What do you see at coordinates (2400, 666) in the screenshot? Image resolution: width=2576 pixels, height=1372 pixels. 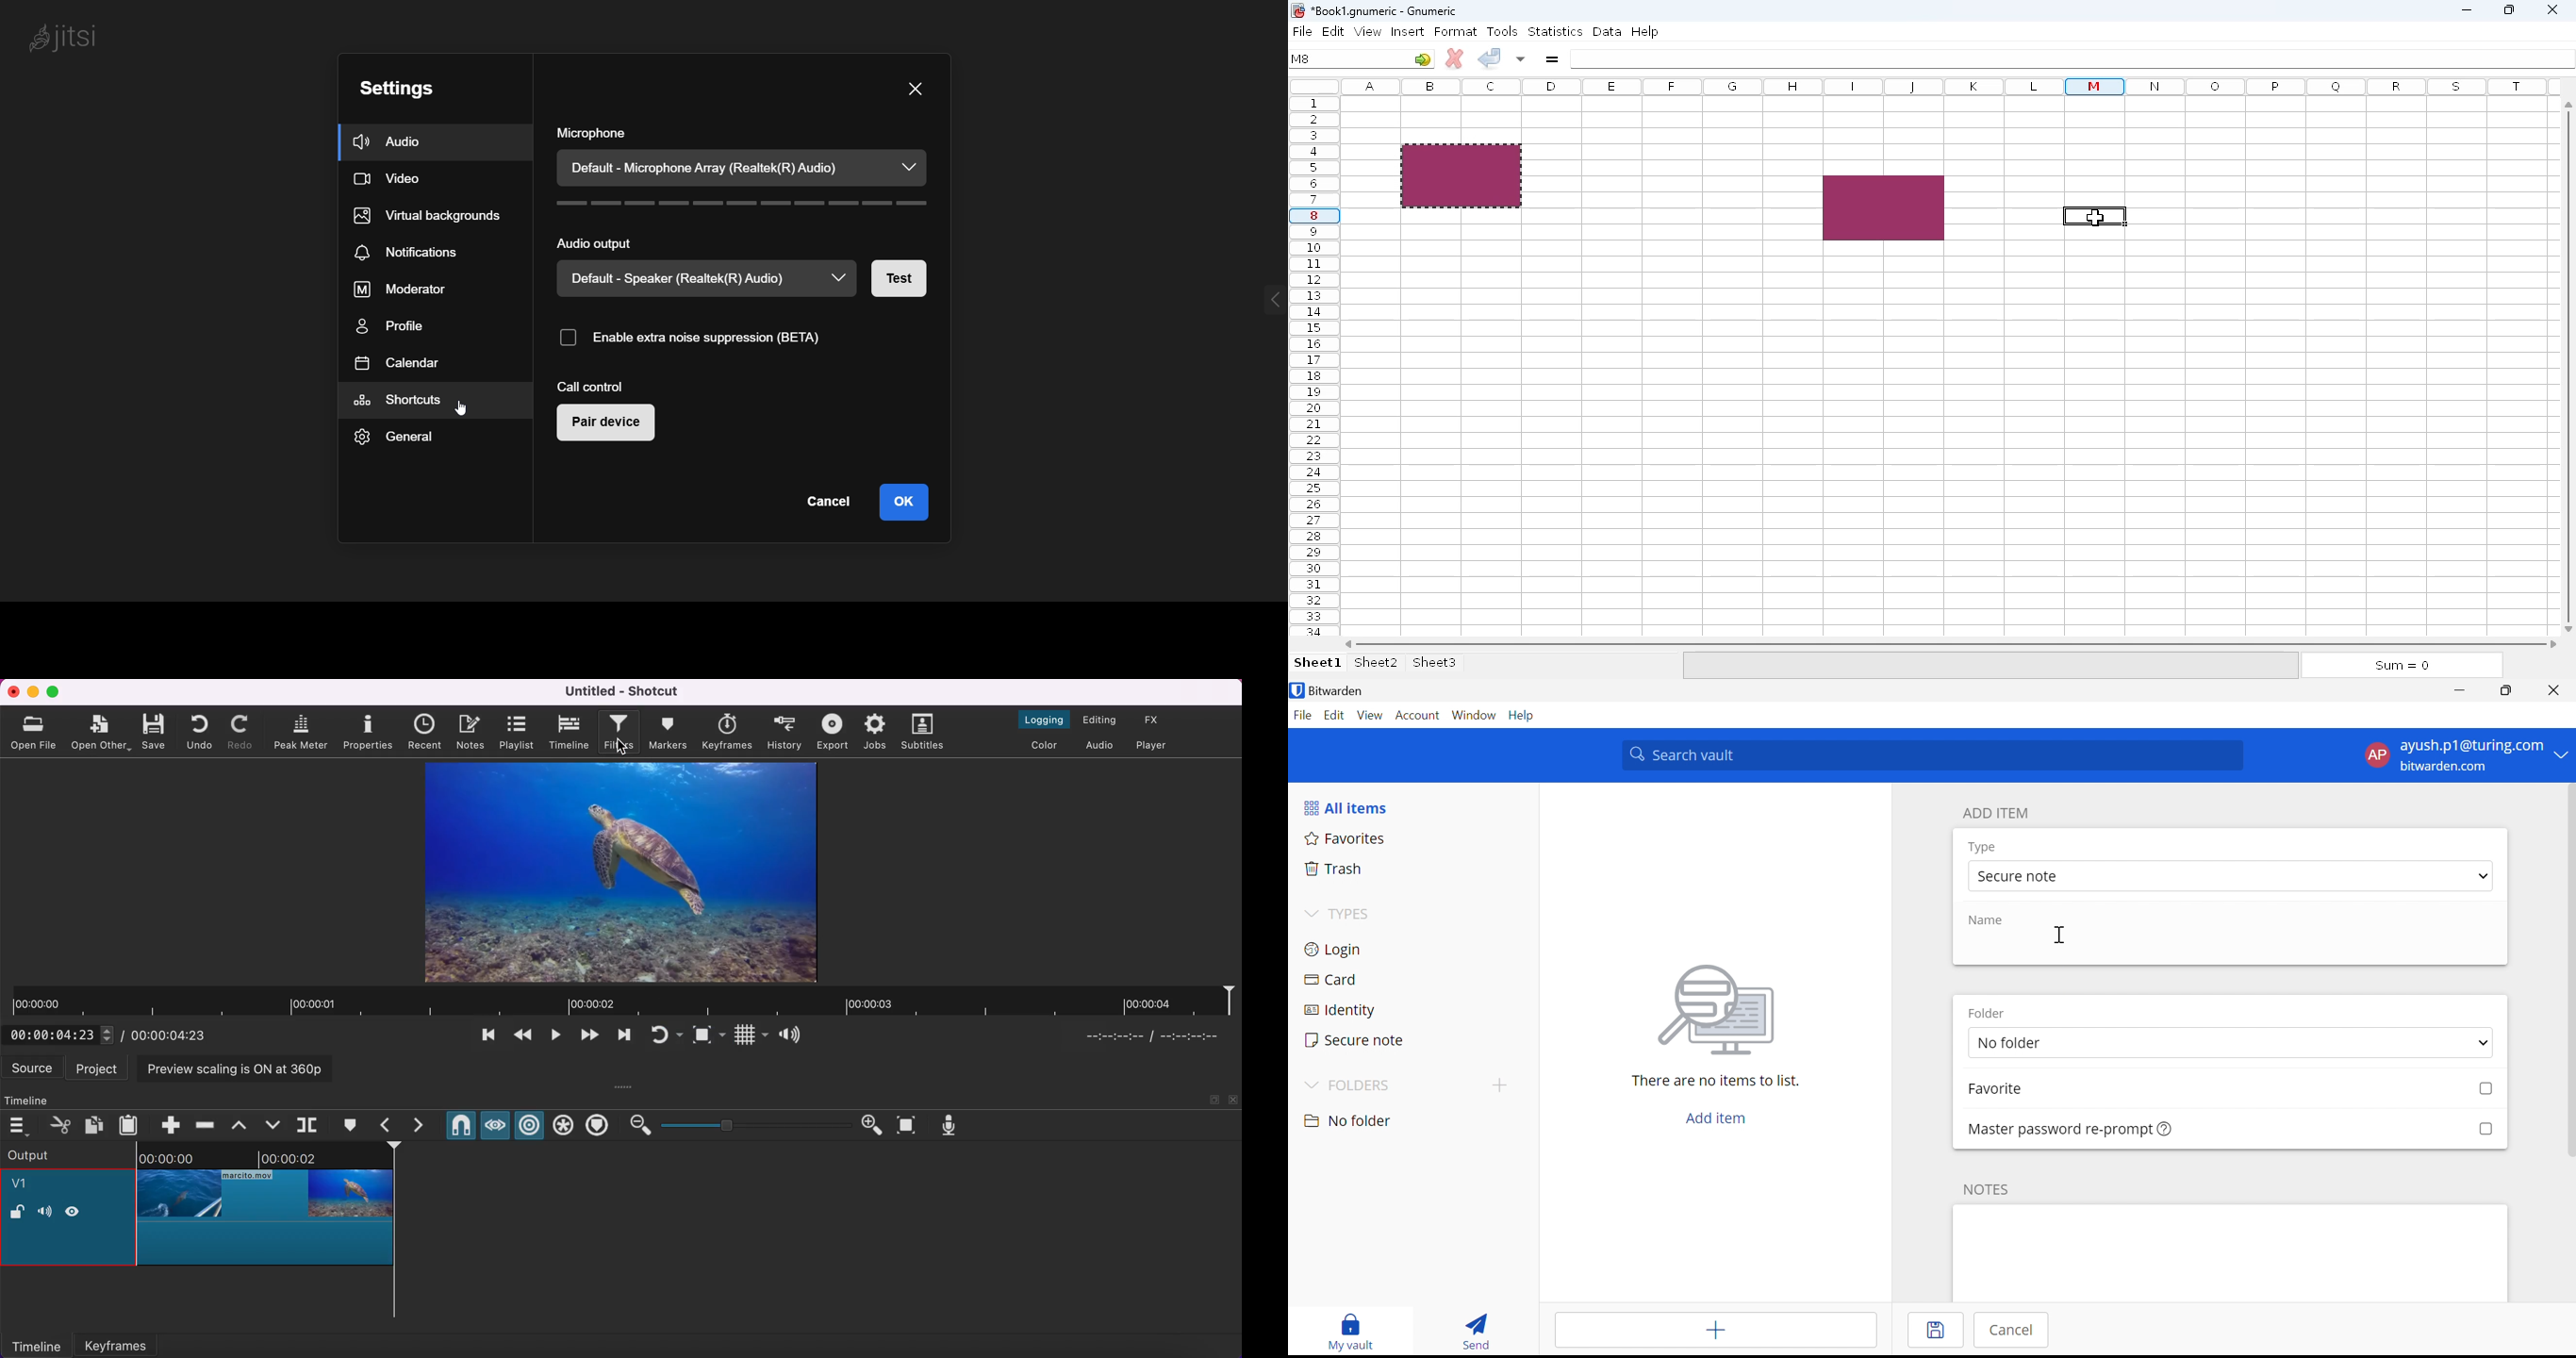 I see `sum = 0` at bounding box center [2400, 666].